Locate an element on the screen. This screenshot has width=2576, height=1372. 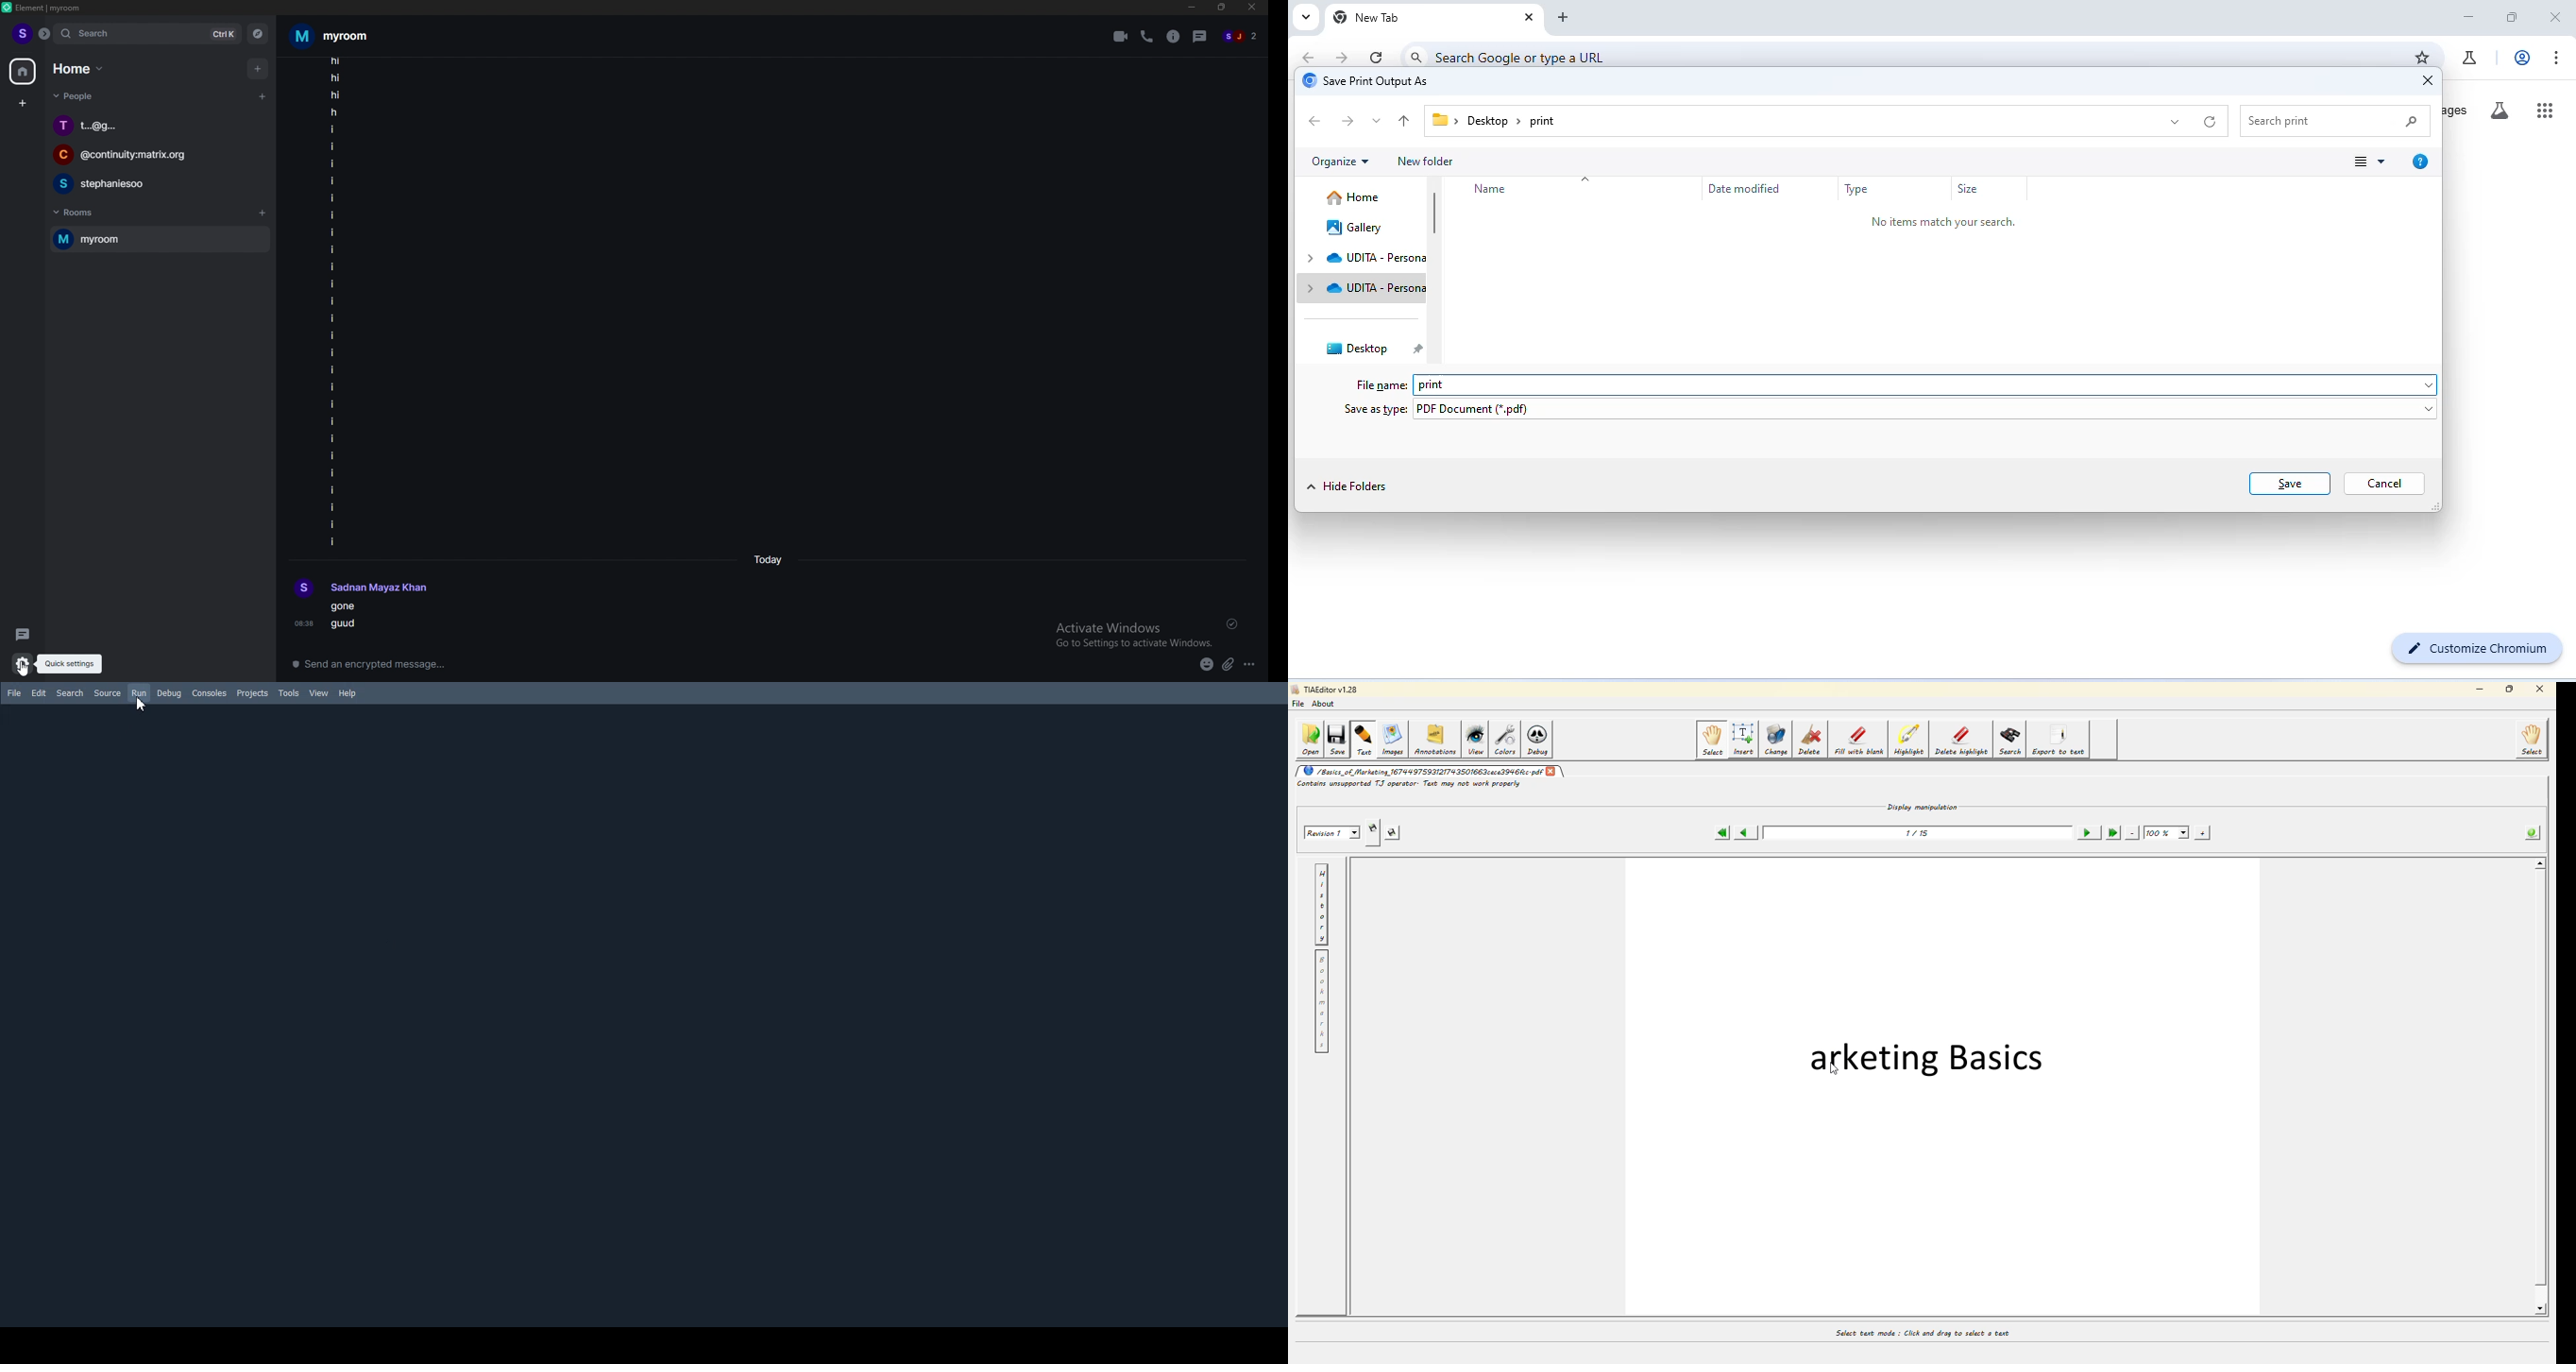
no items match your search is located at coordinates (1947, 223).